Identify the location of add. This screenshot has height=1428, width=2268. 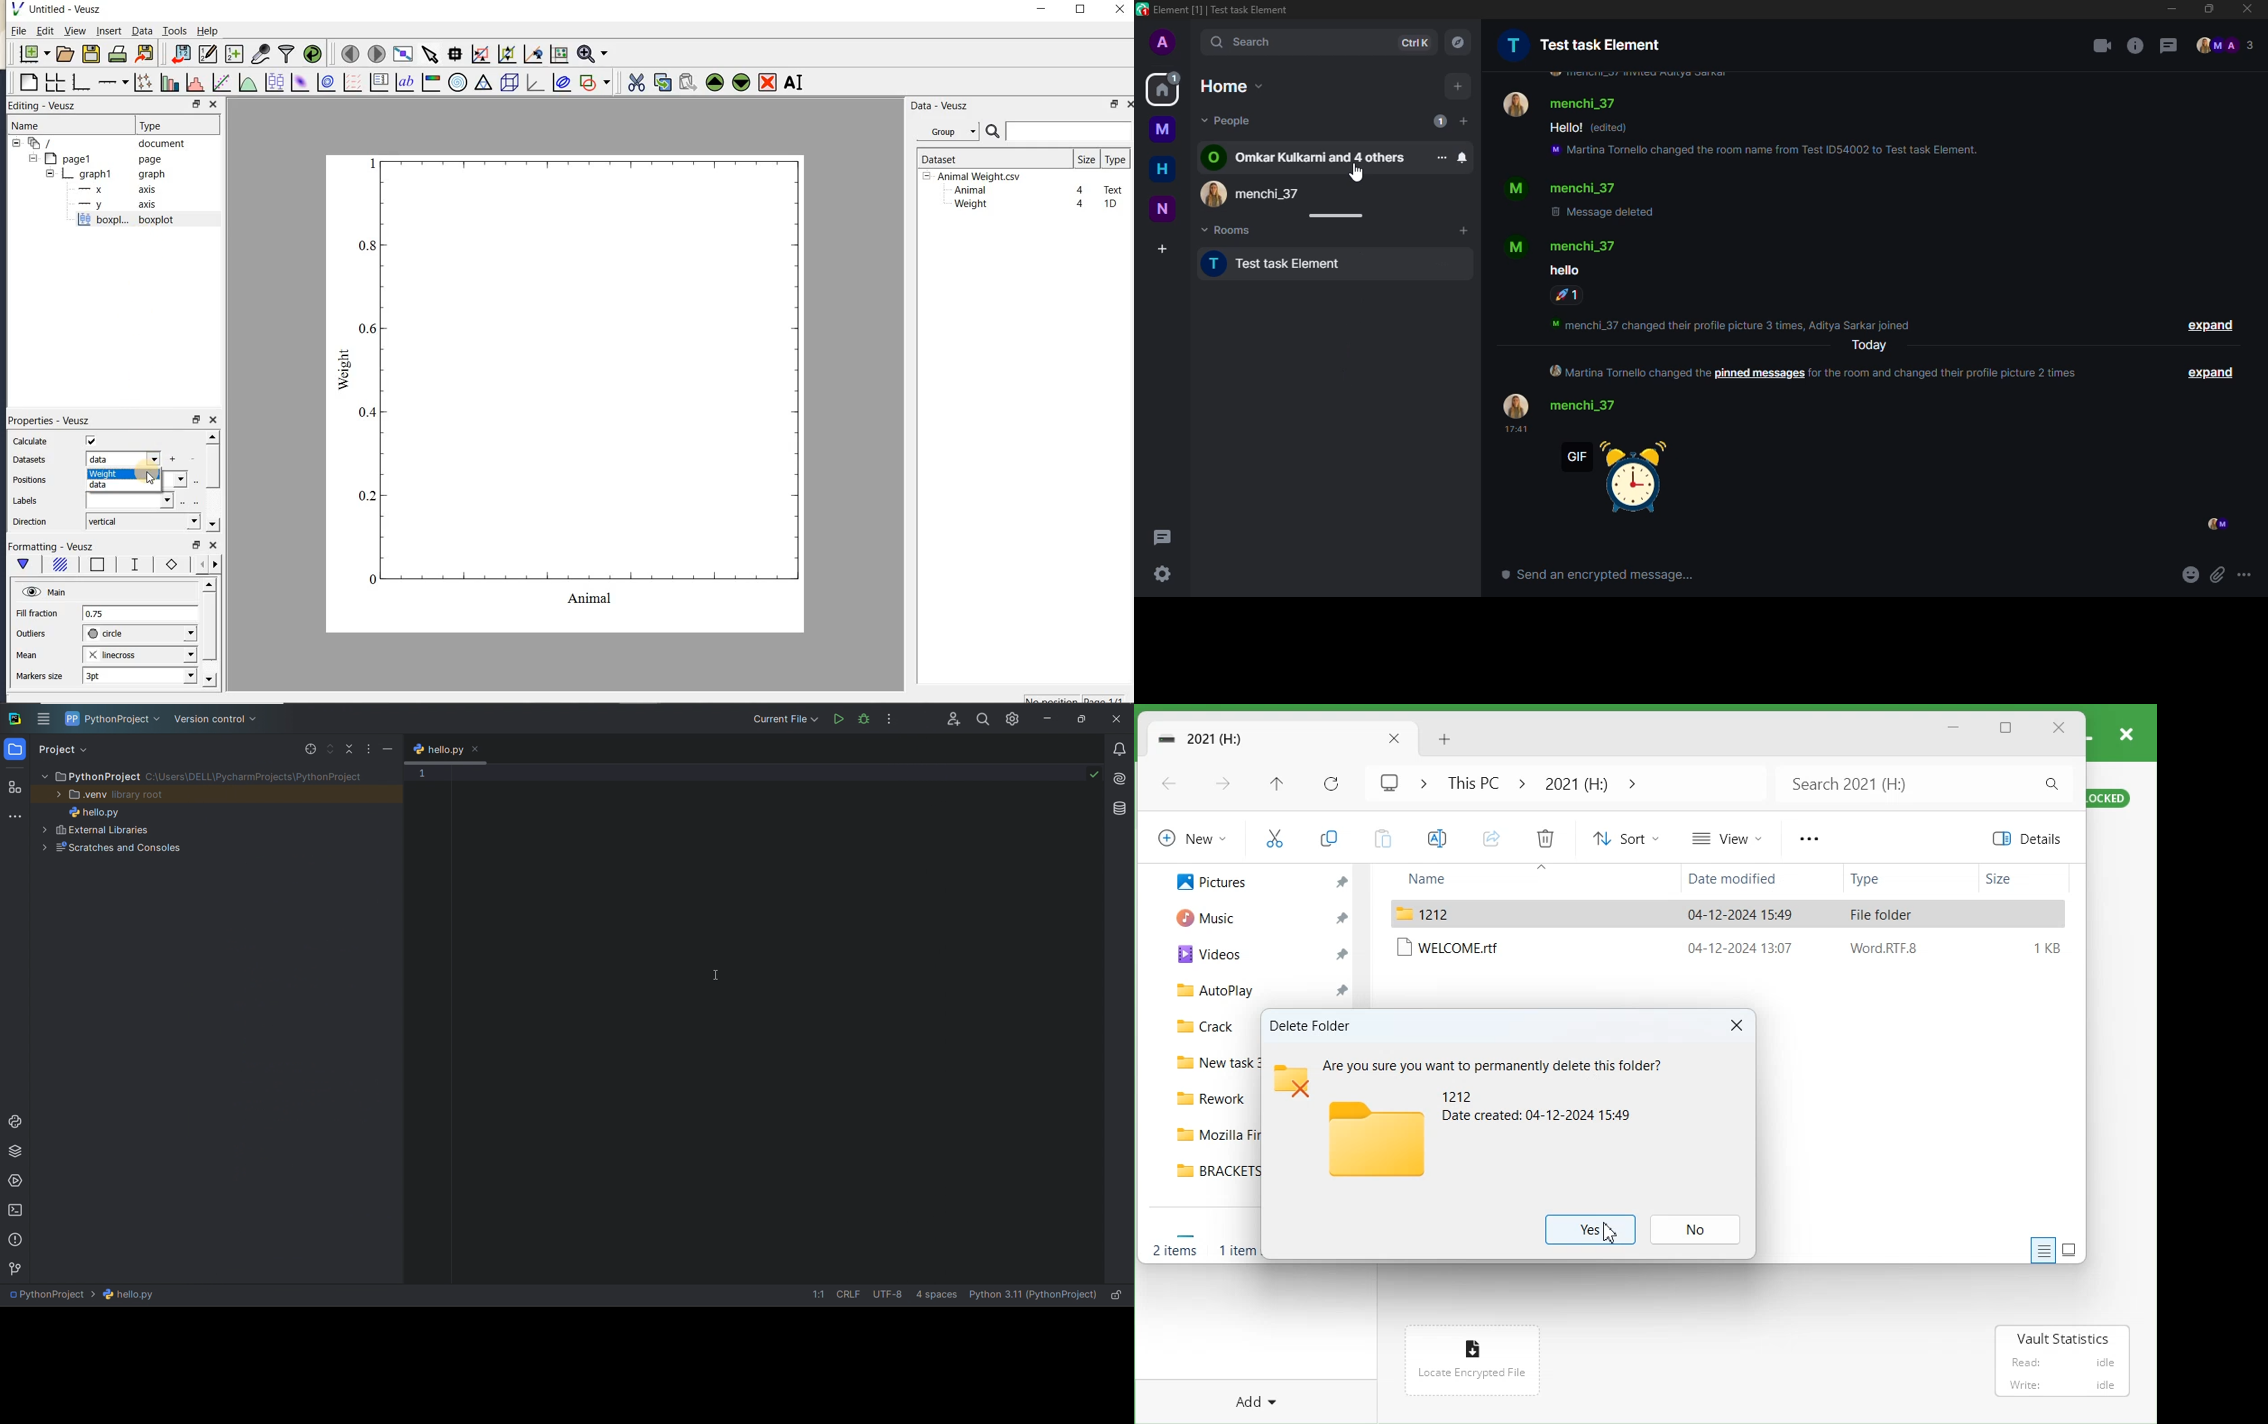
(1464, 122).